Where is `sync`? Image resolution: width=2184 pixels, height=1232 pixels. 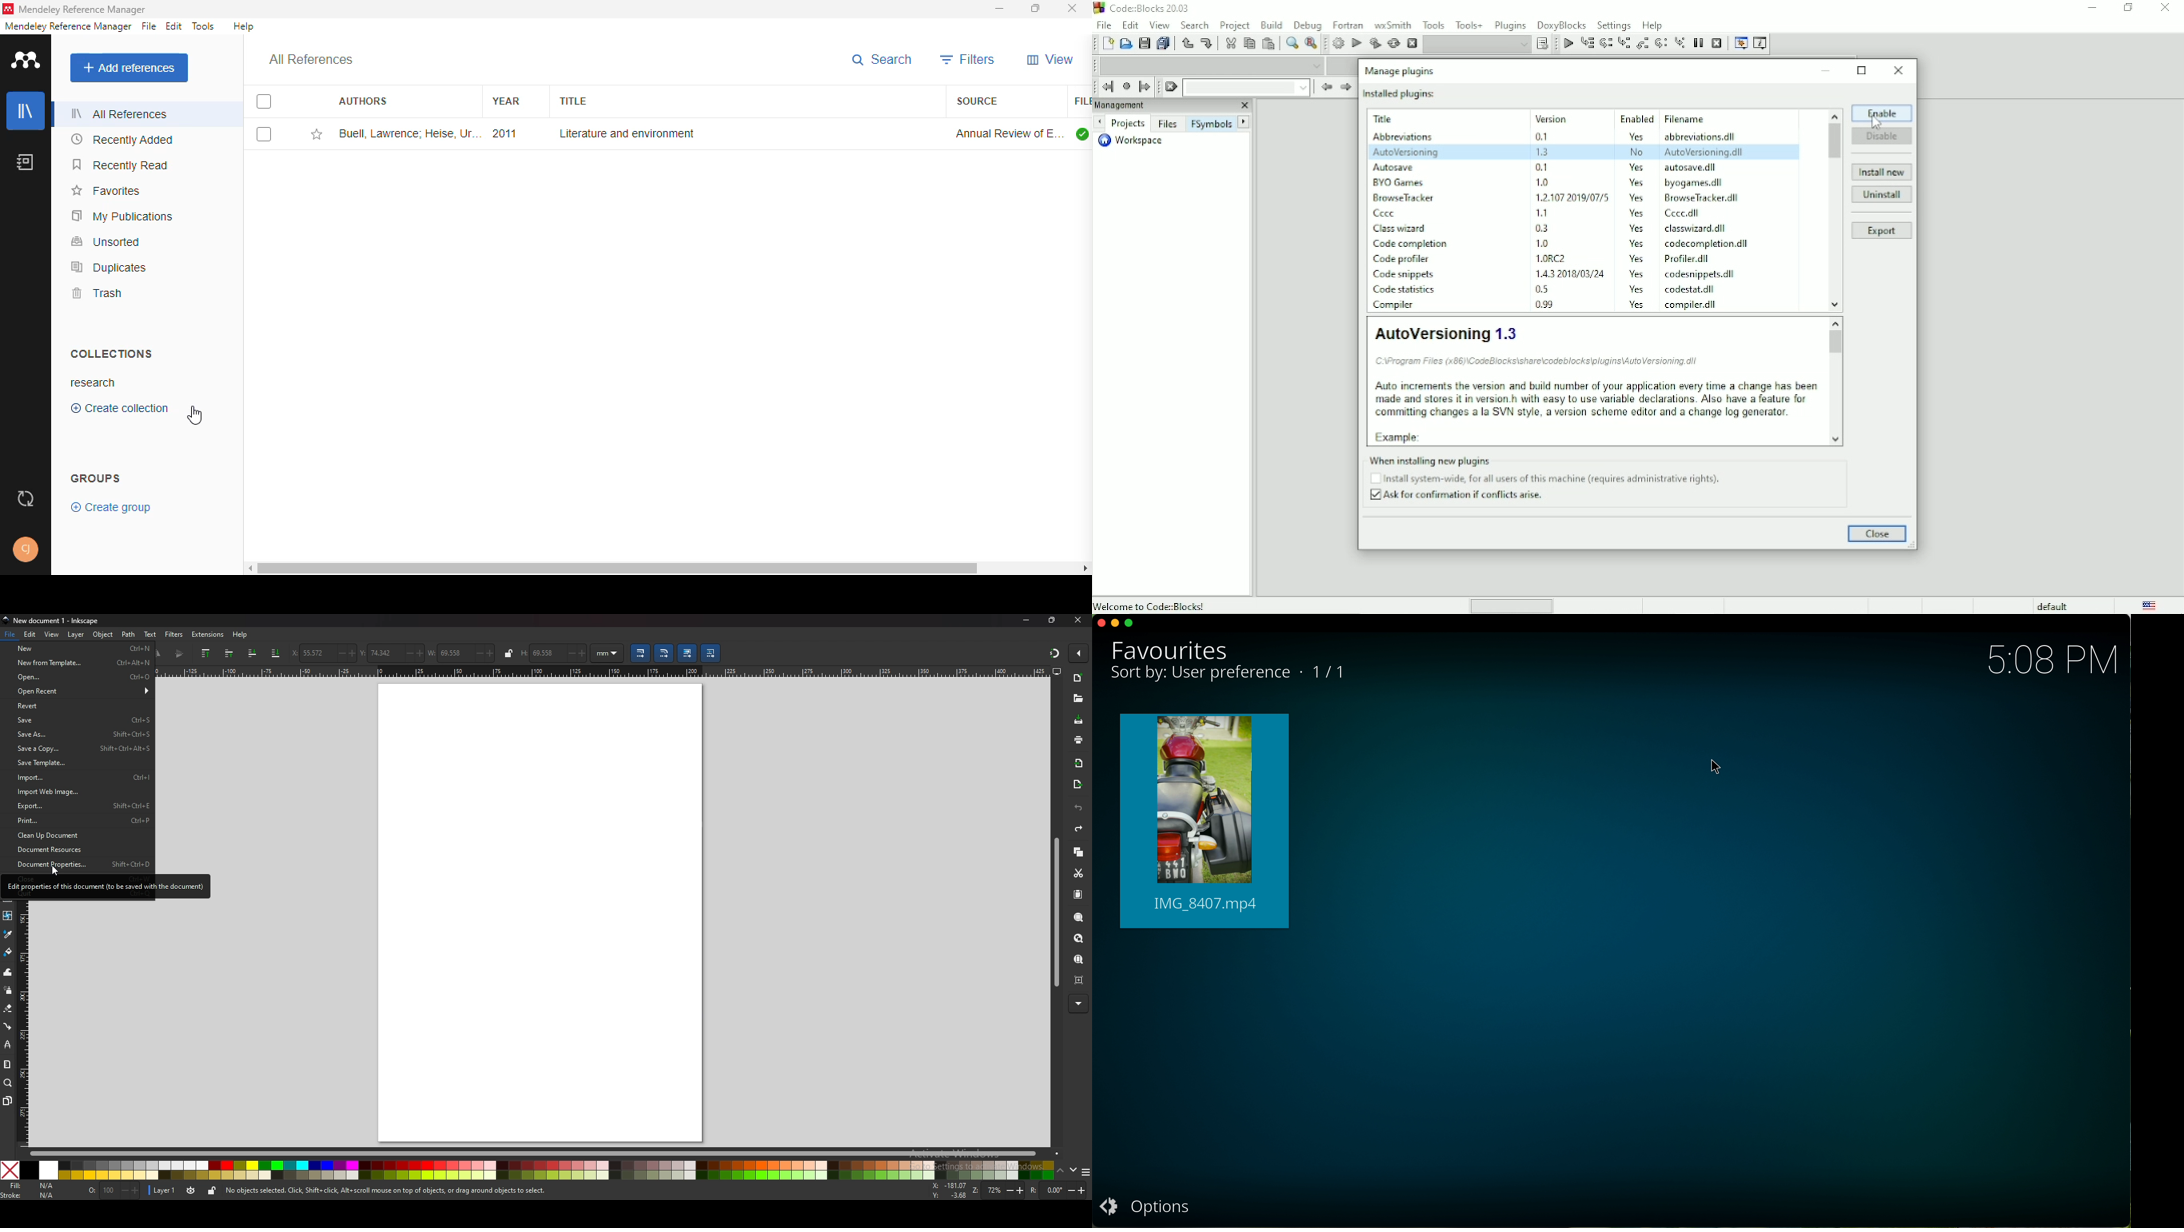
sync is located at coordinates (25, 500).